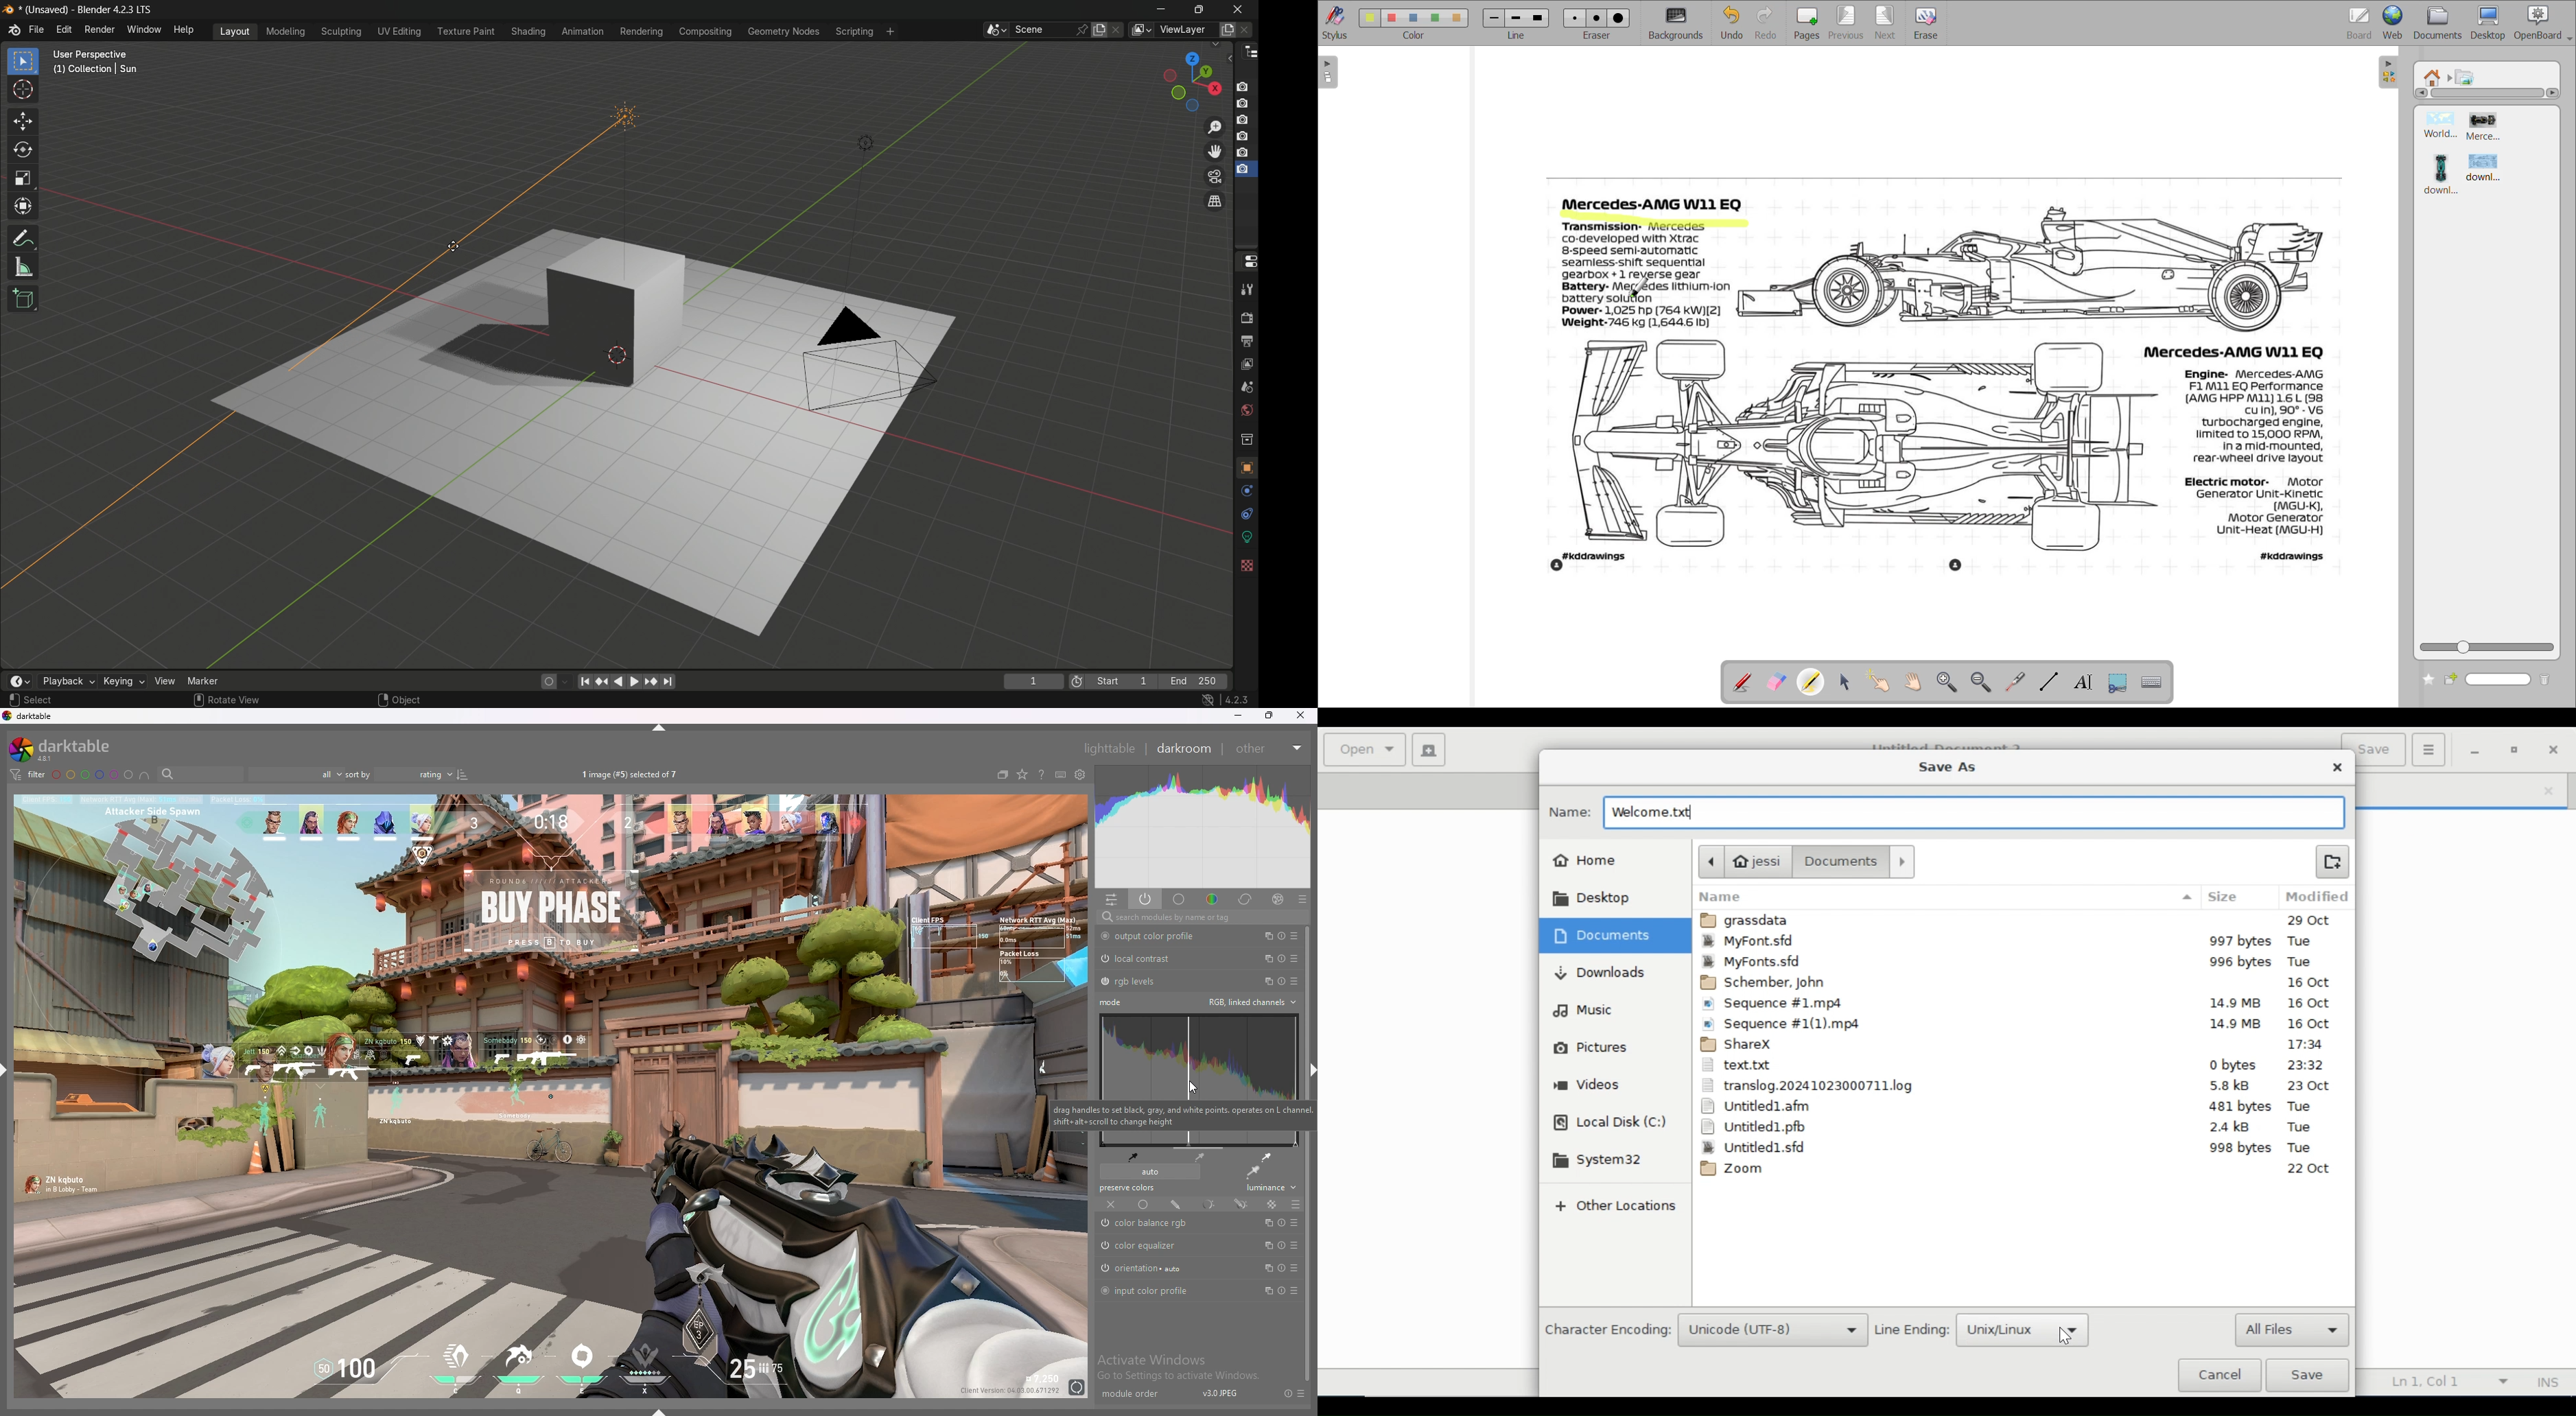 The width and height of the screenshot is (2576, 1428). What do you see at coordinates (1108, 1224) in the screenshot?
I see `switched on` at bounding box center [1108, 1224].